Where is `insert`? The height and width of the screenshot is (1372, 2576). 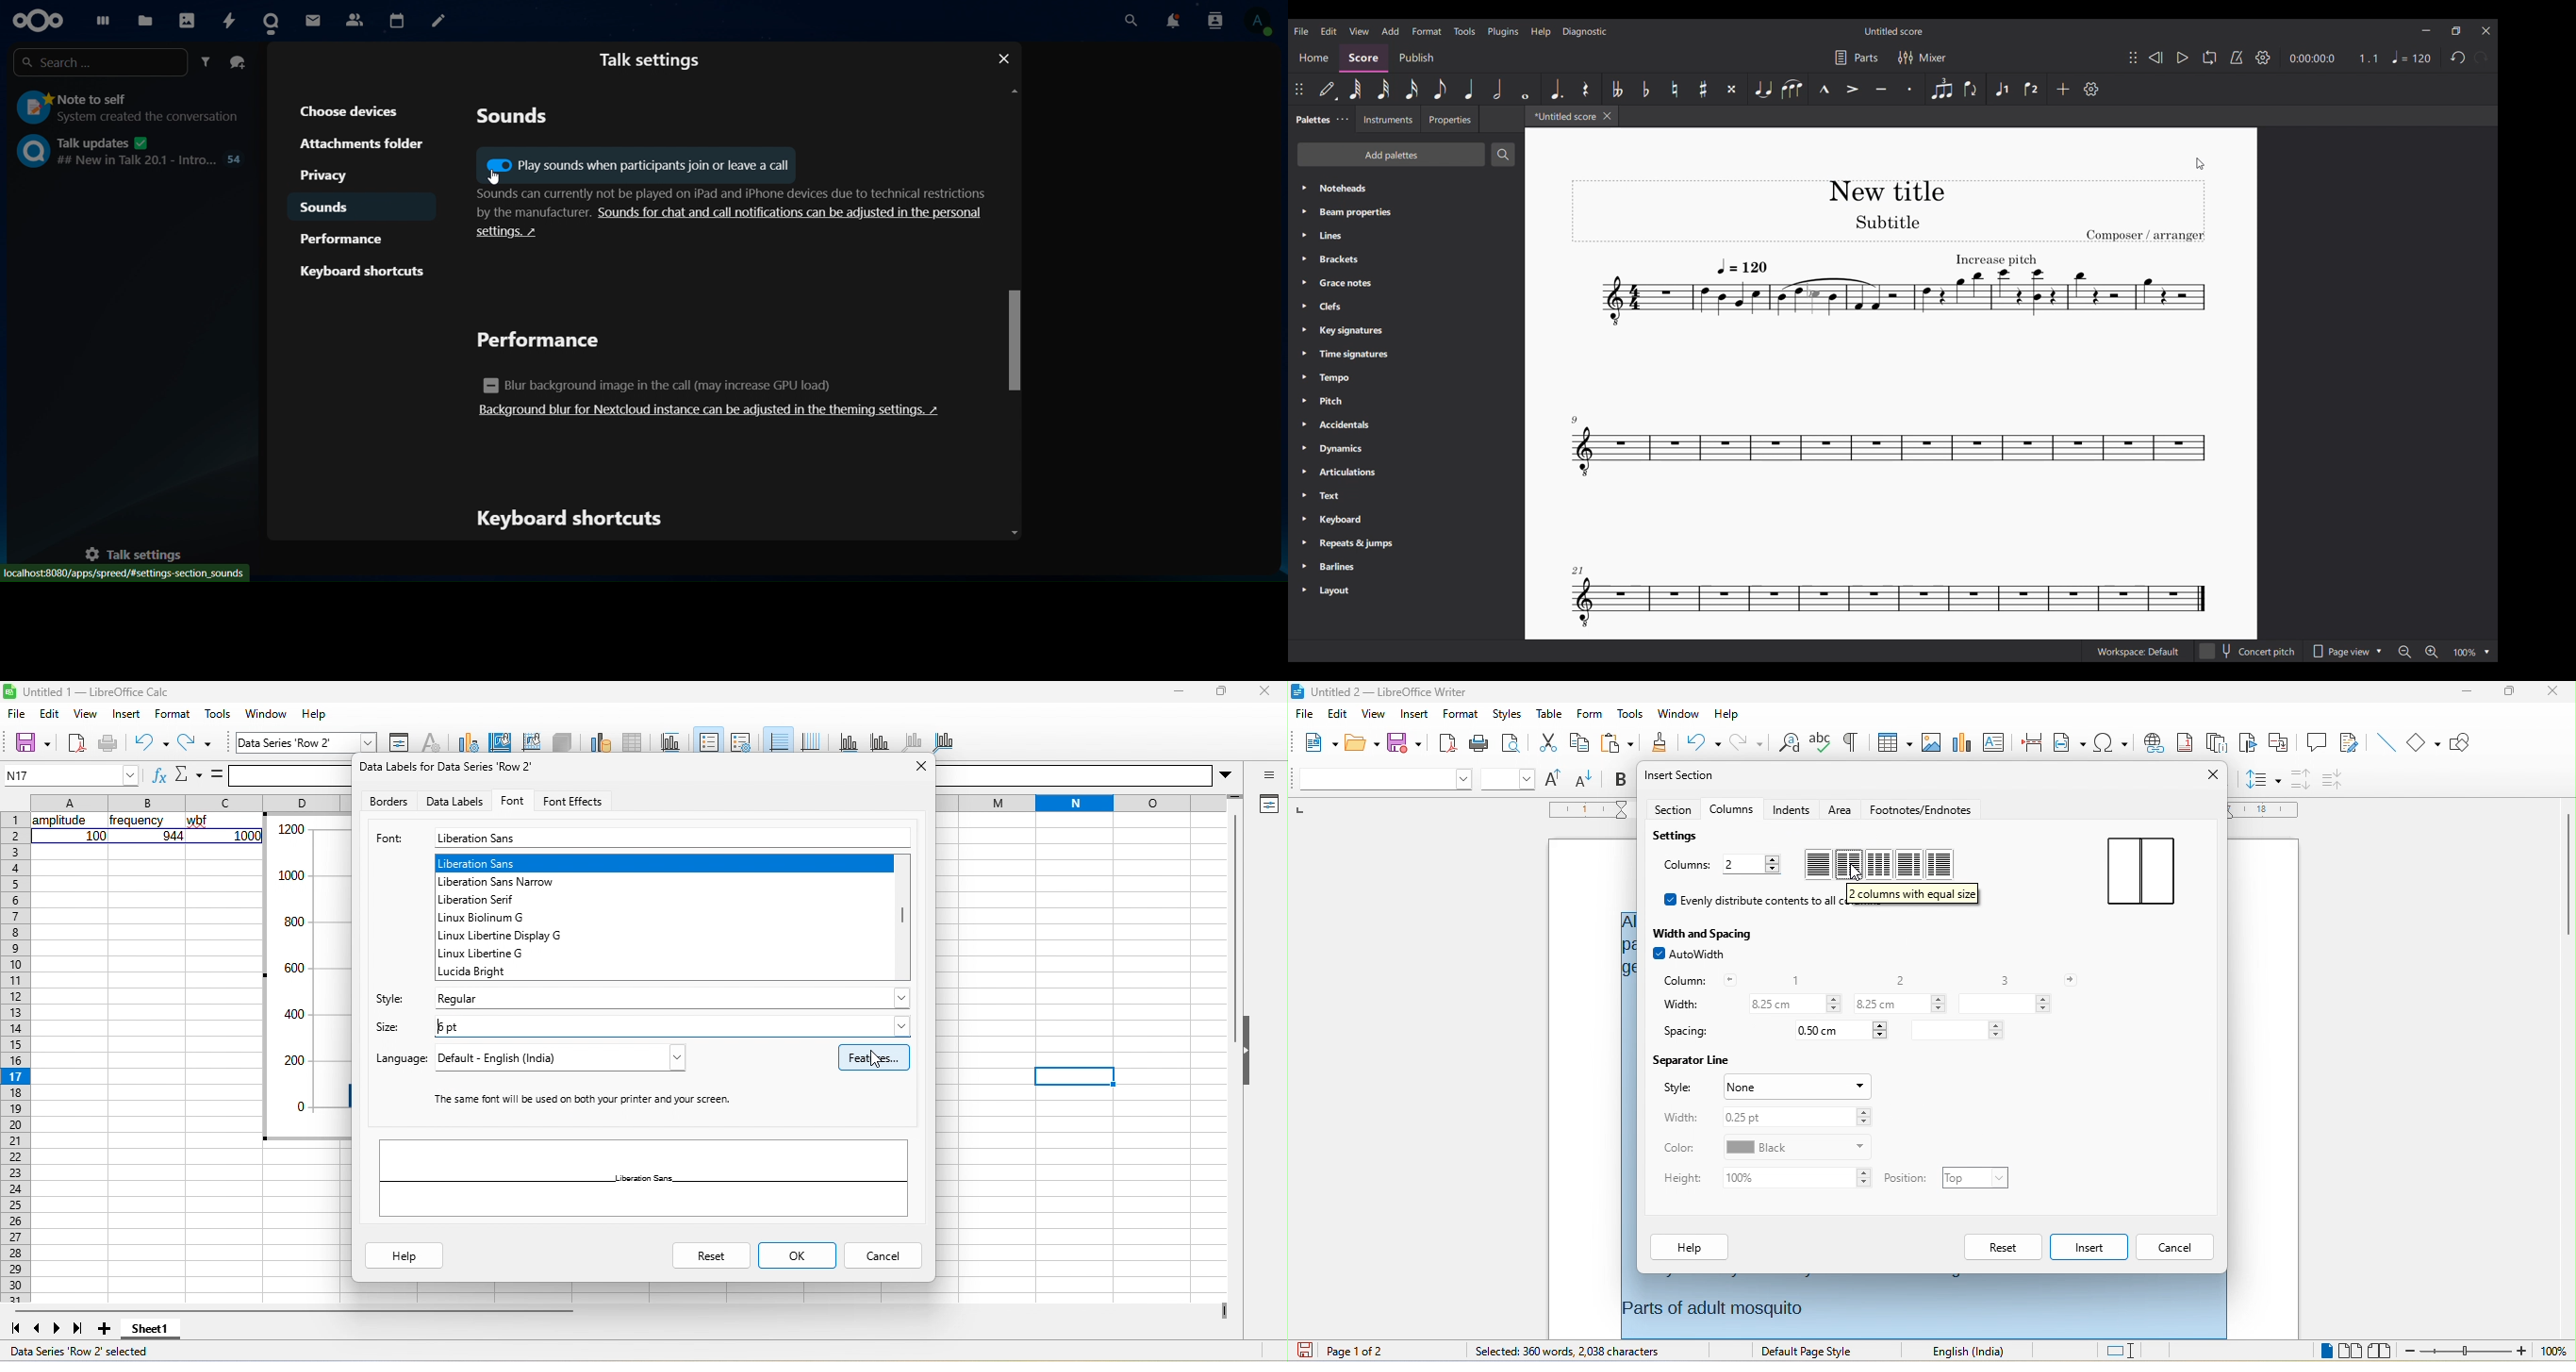 insert is located at coordinates (127, 712).